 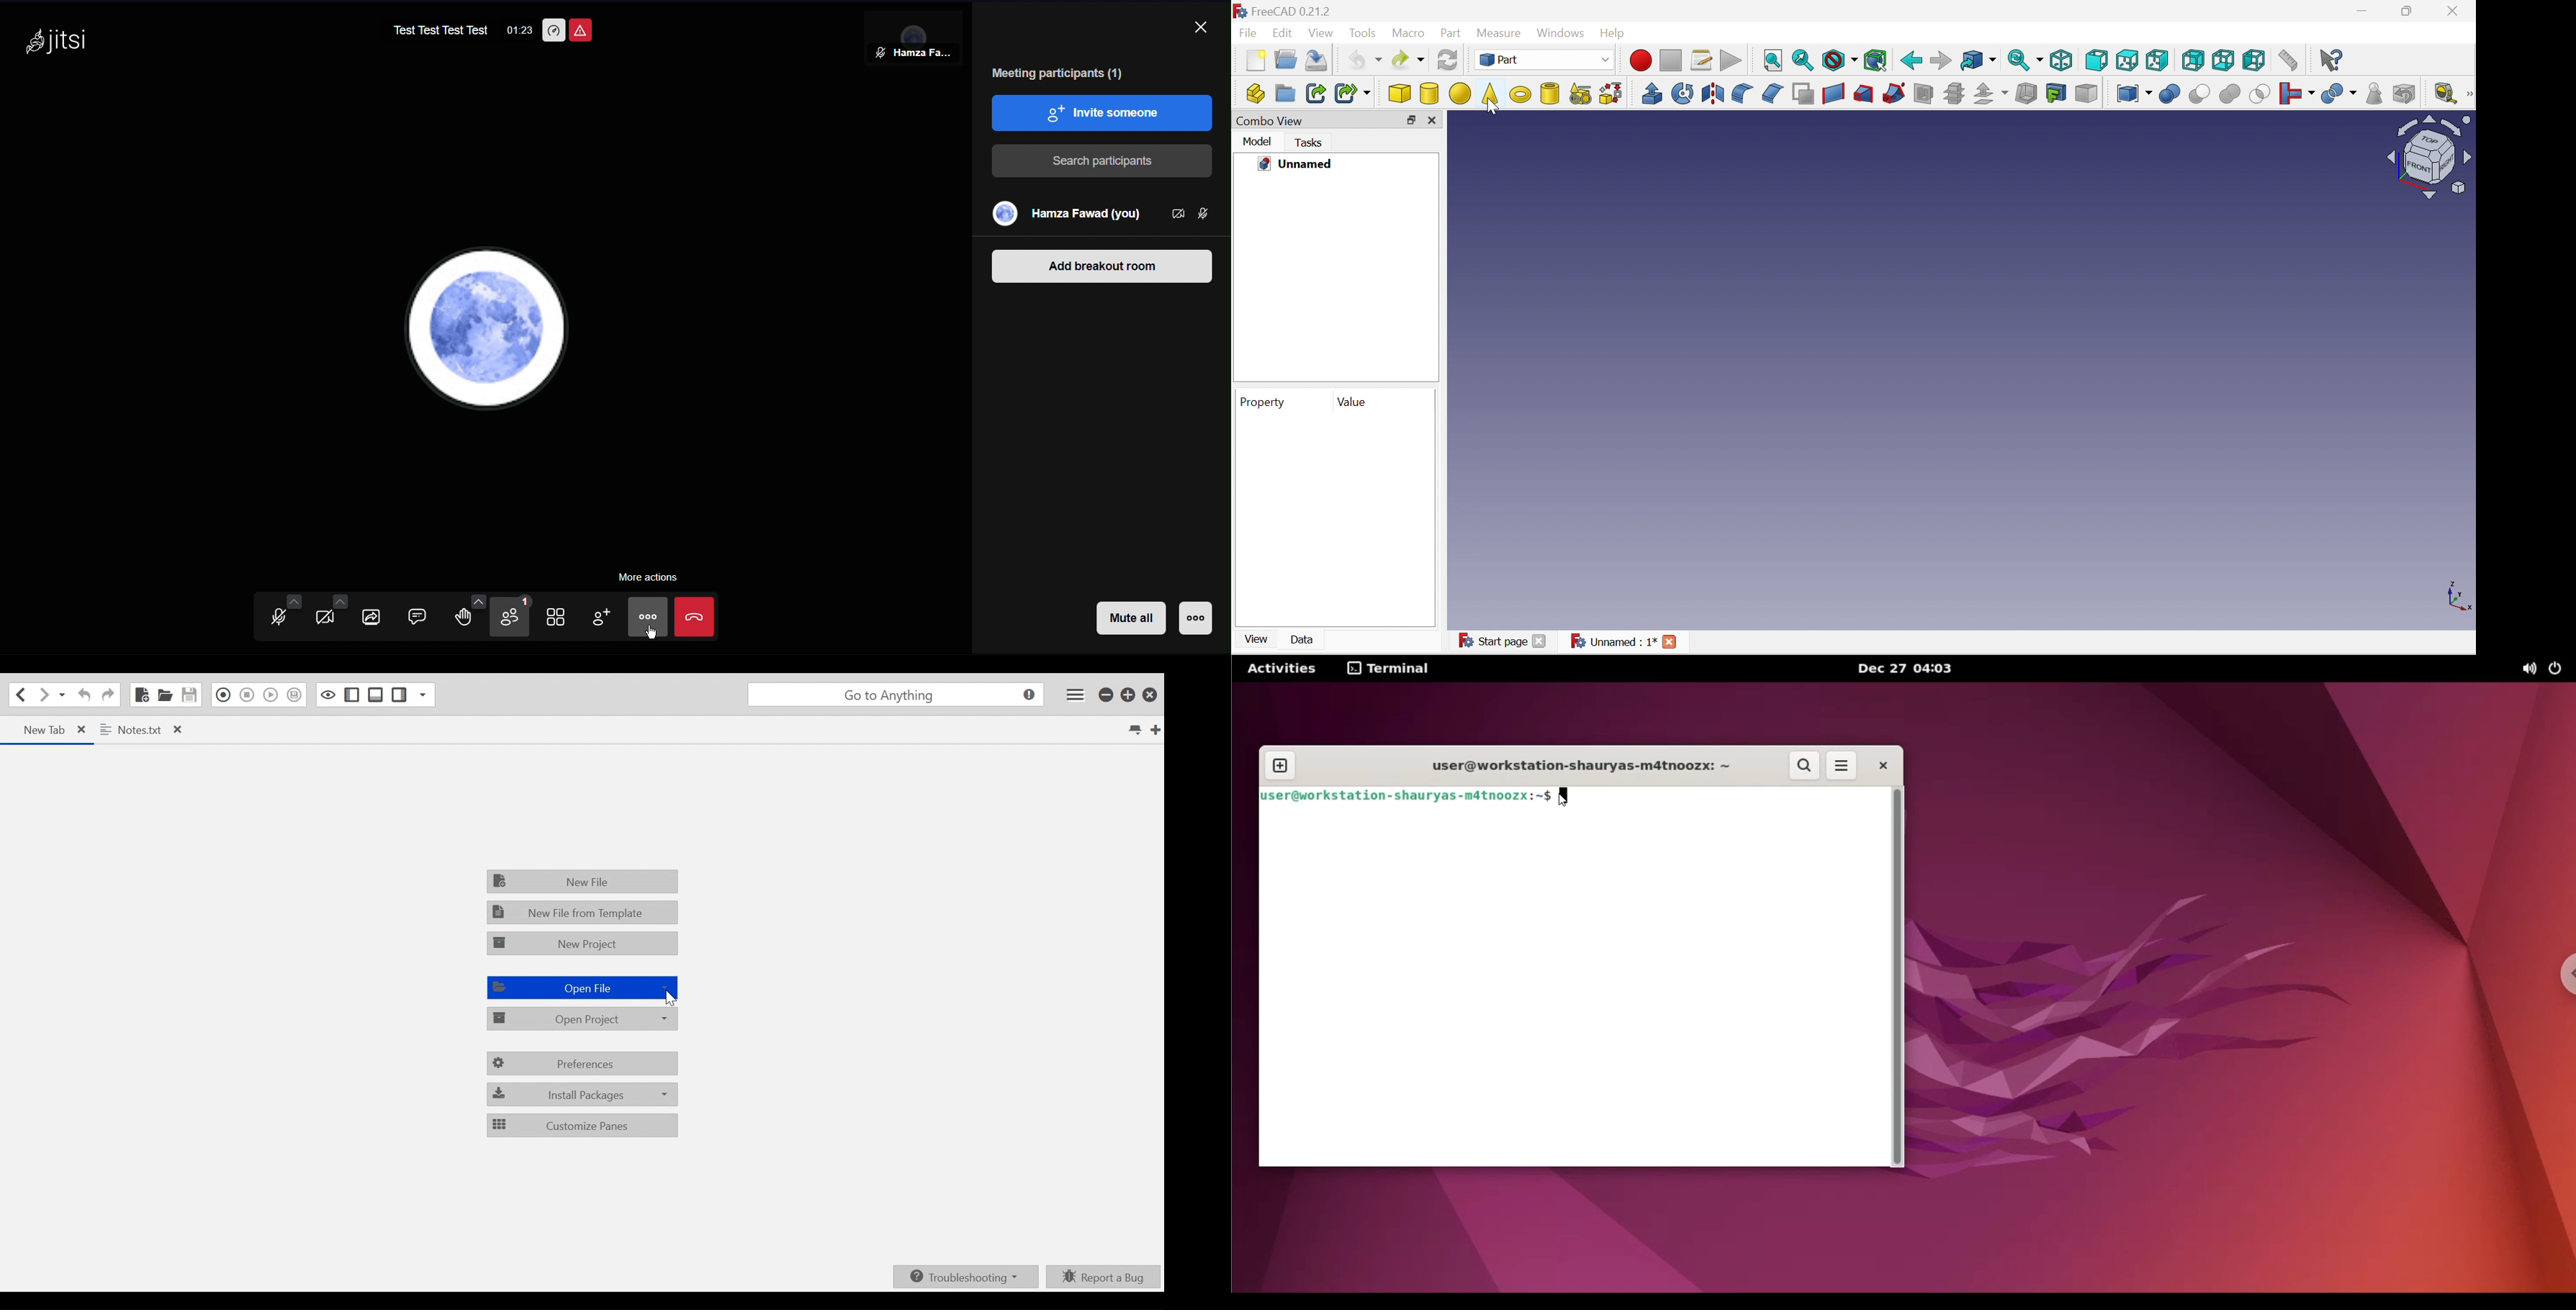 What do you see at coordinates (1105, 157) in the screenshot?
I see `Search Participants` at bounding box center [1105, 157].